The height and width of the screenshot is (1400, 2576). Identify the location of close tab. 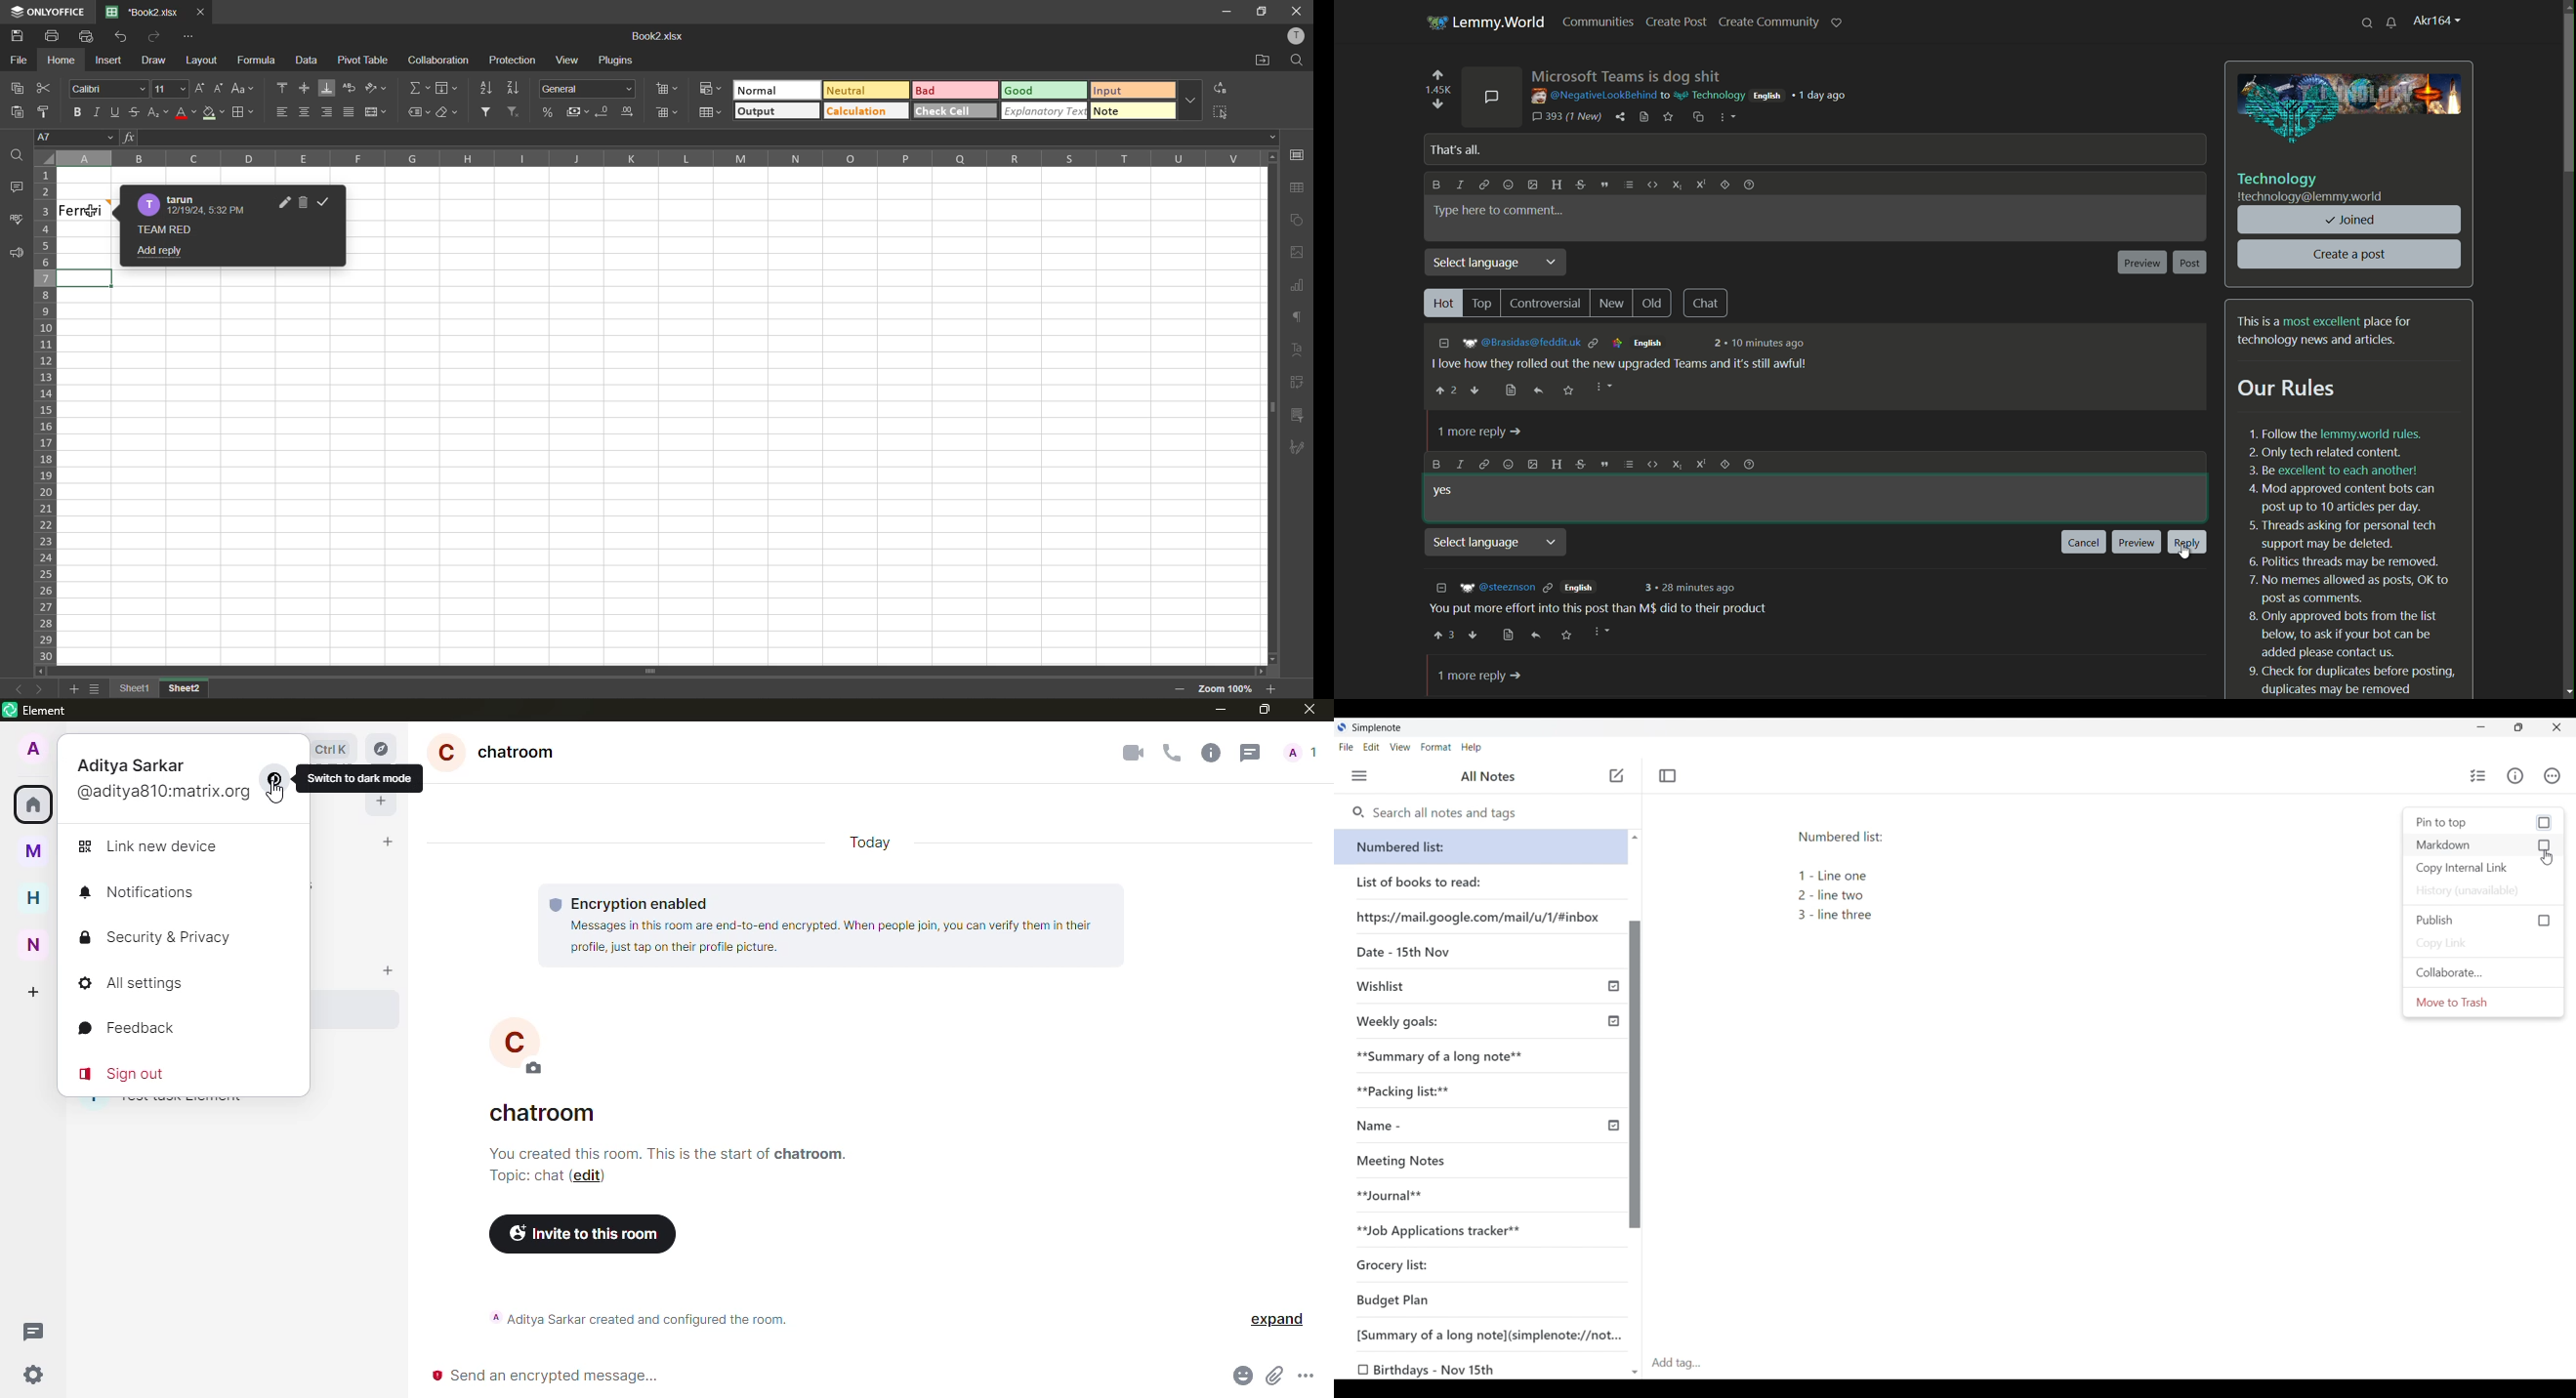
(202, 12).